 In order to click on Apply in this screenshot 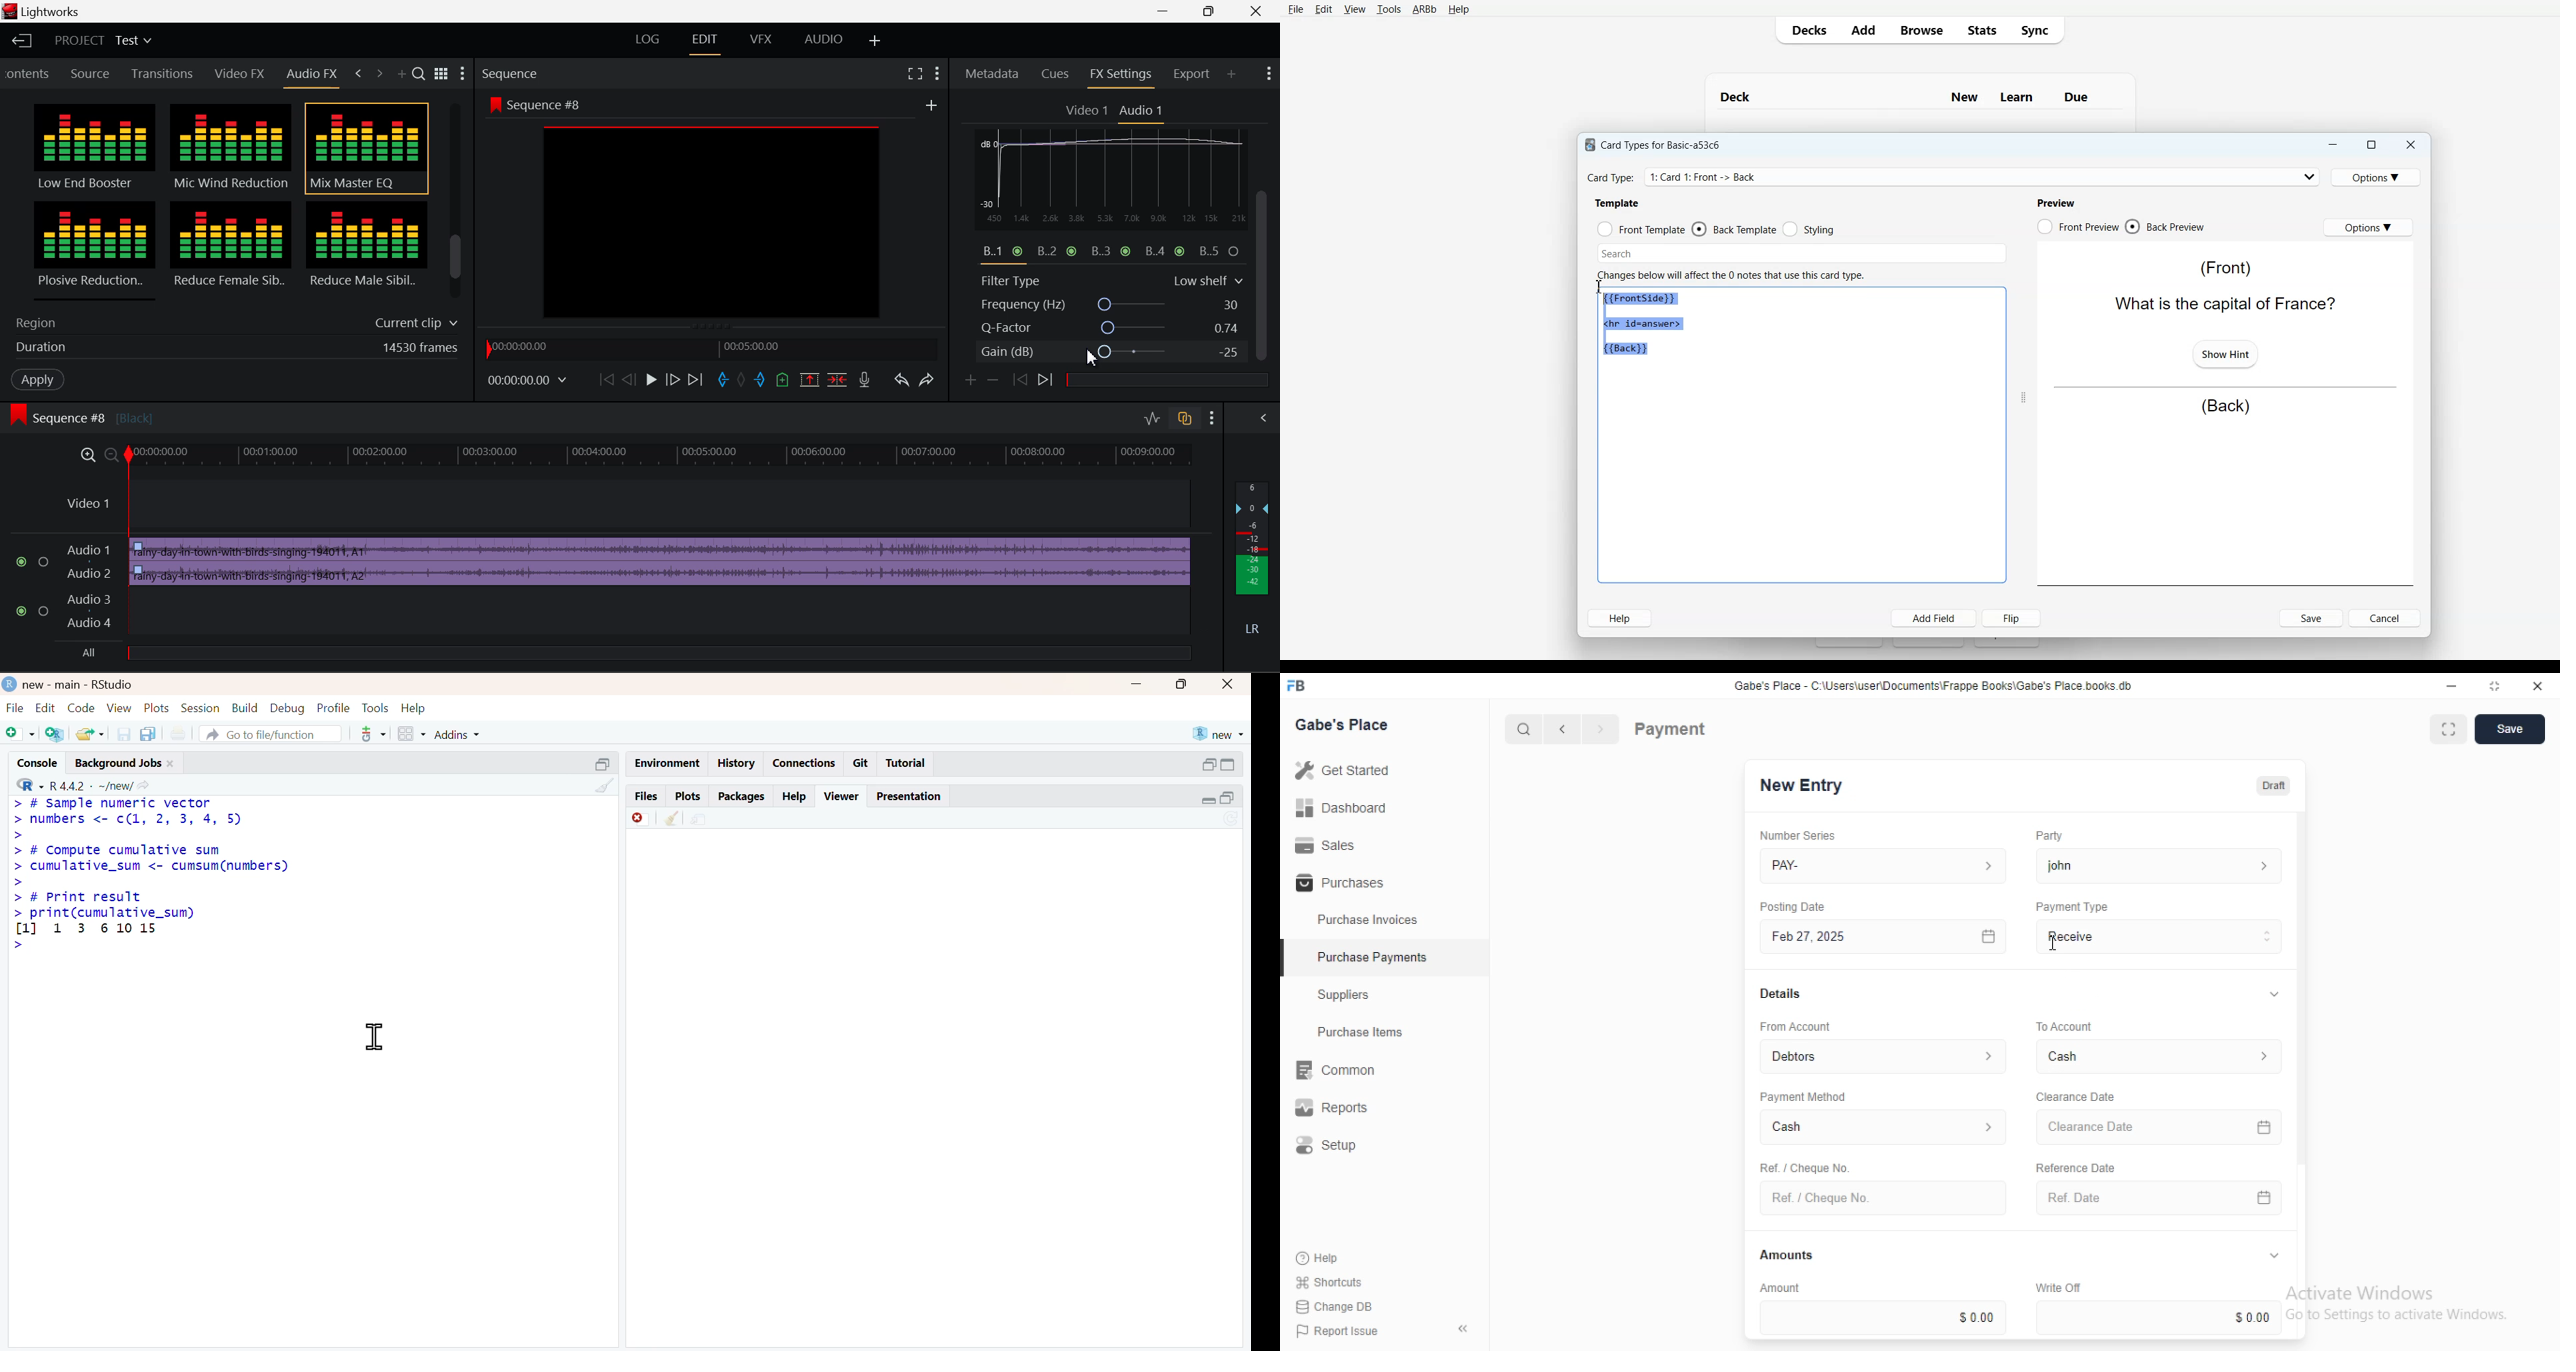, I will do `click(37, 380)`.